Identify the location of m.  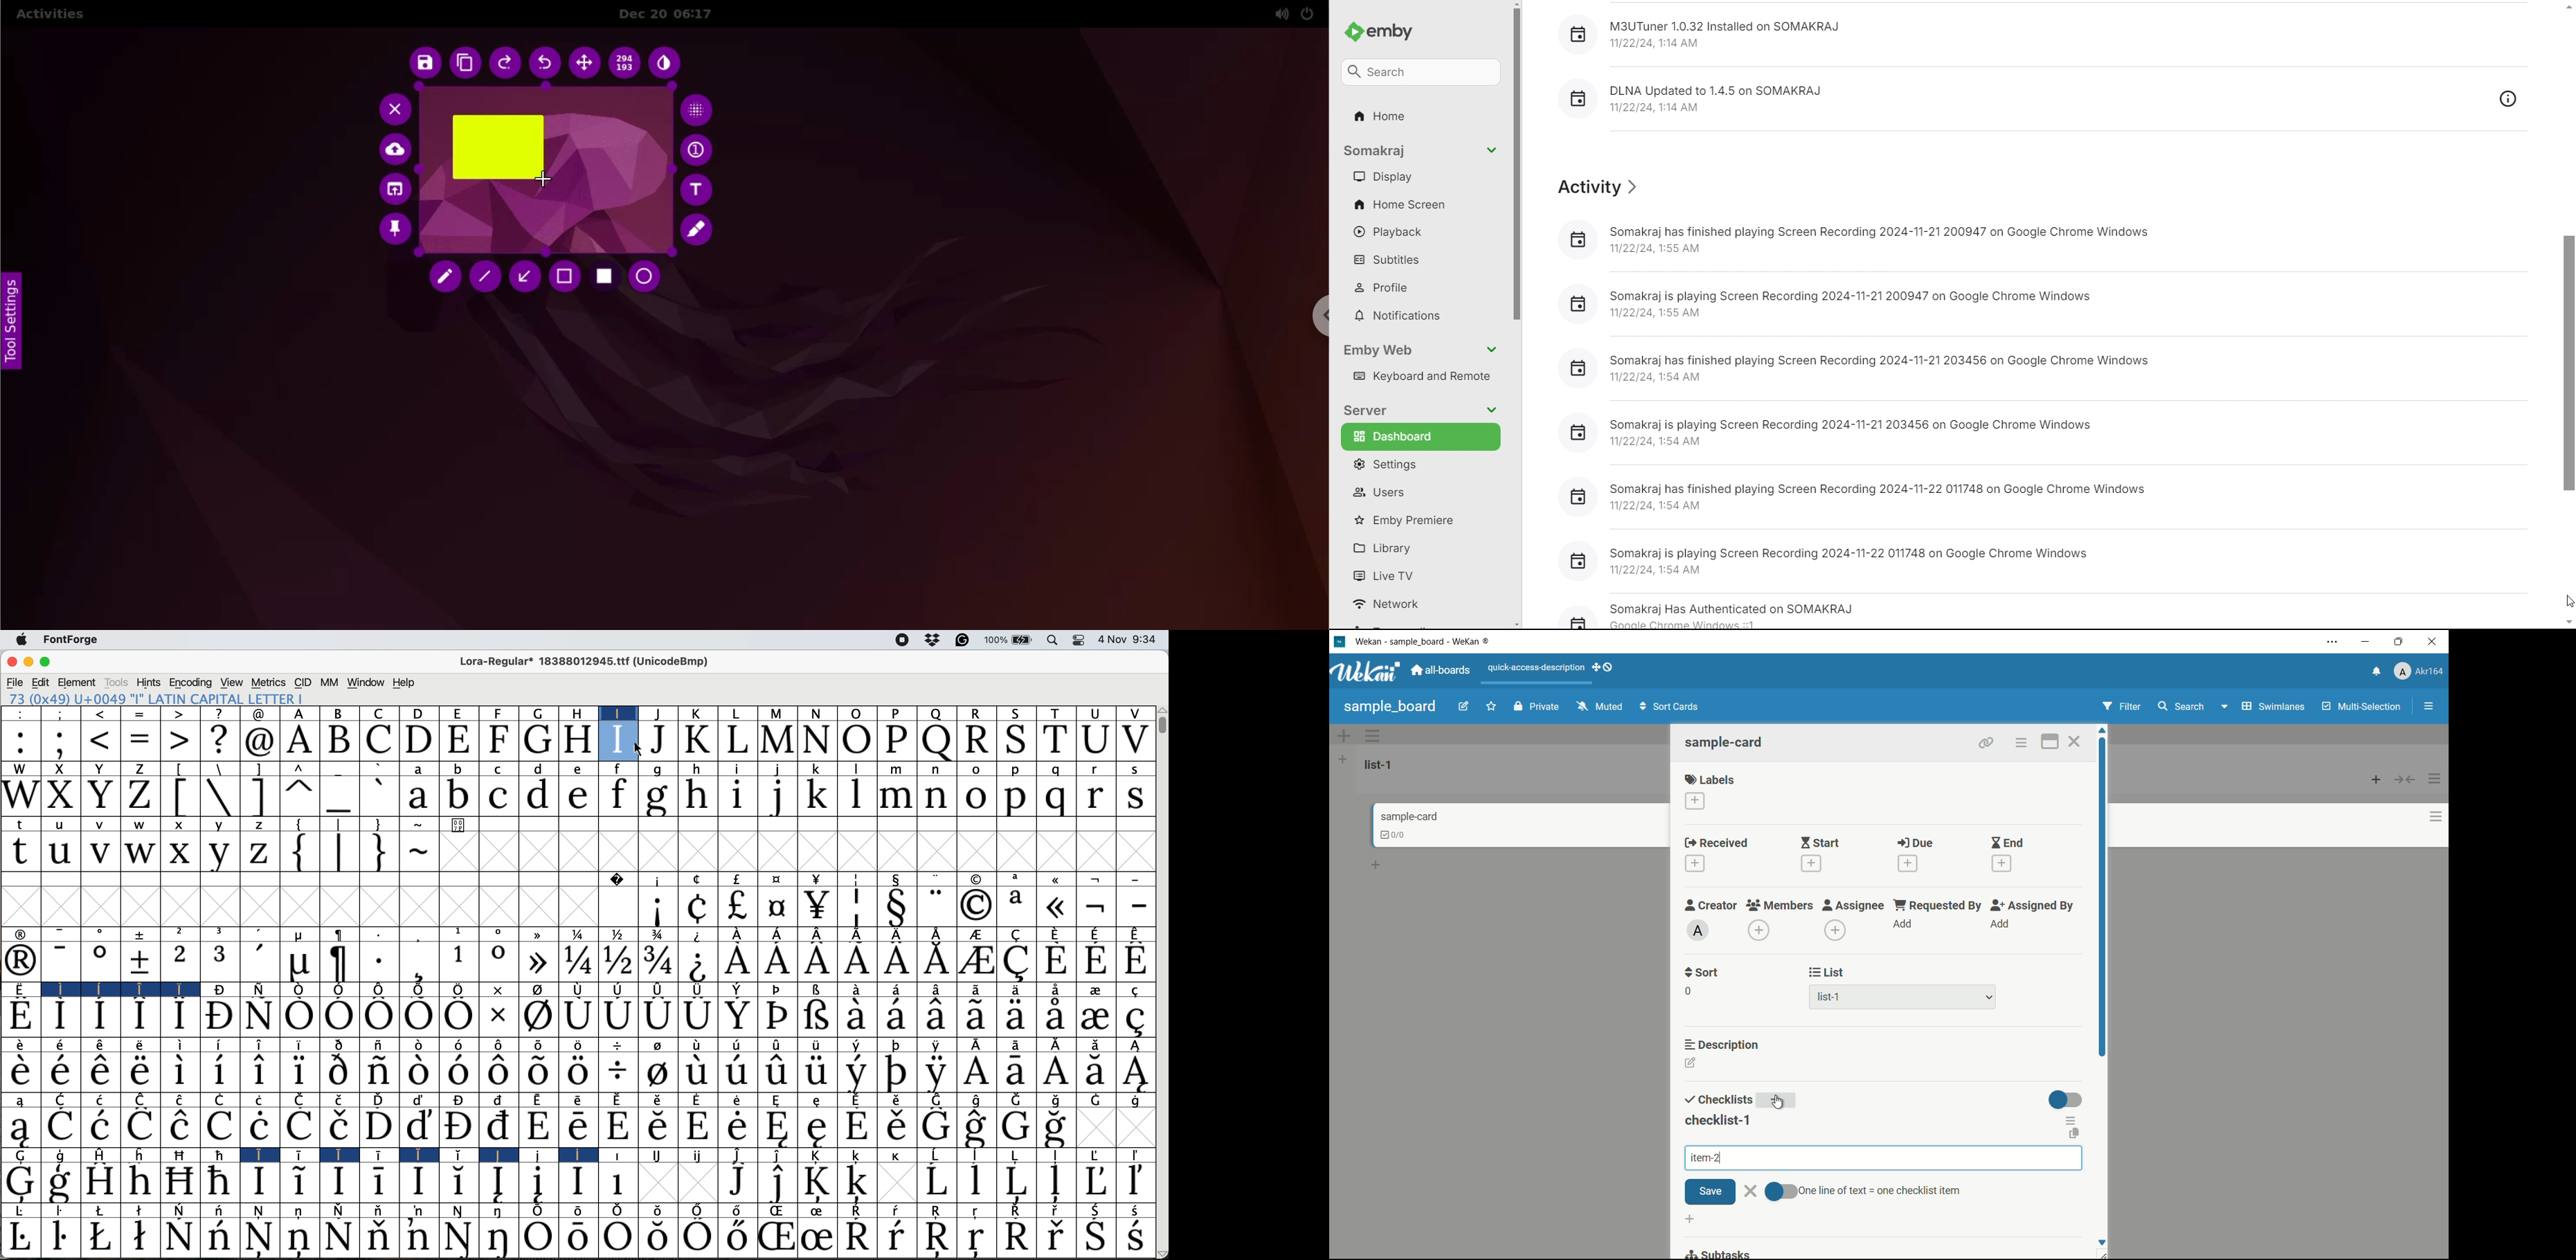
(897, 797).